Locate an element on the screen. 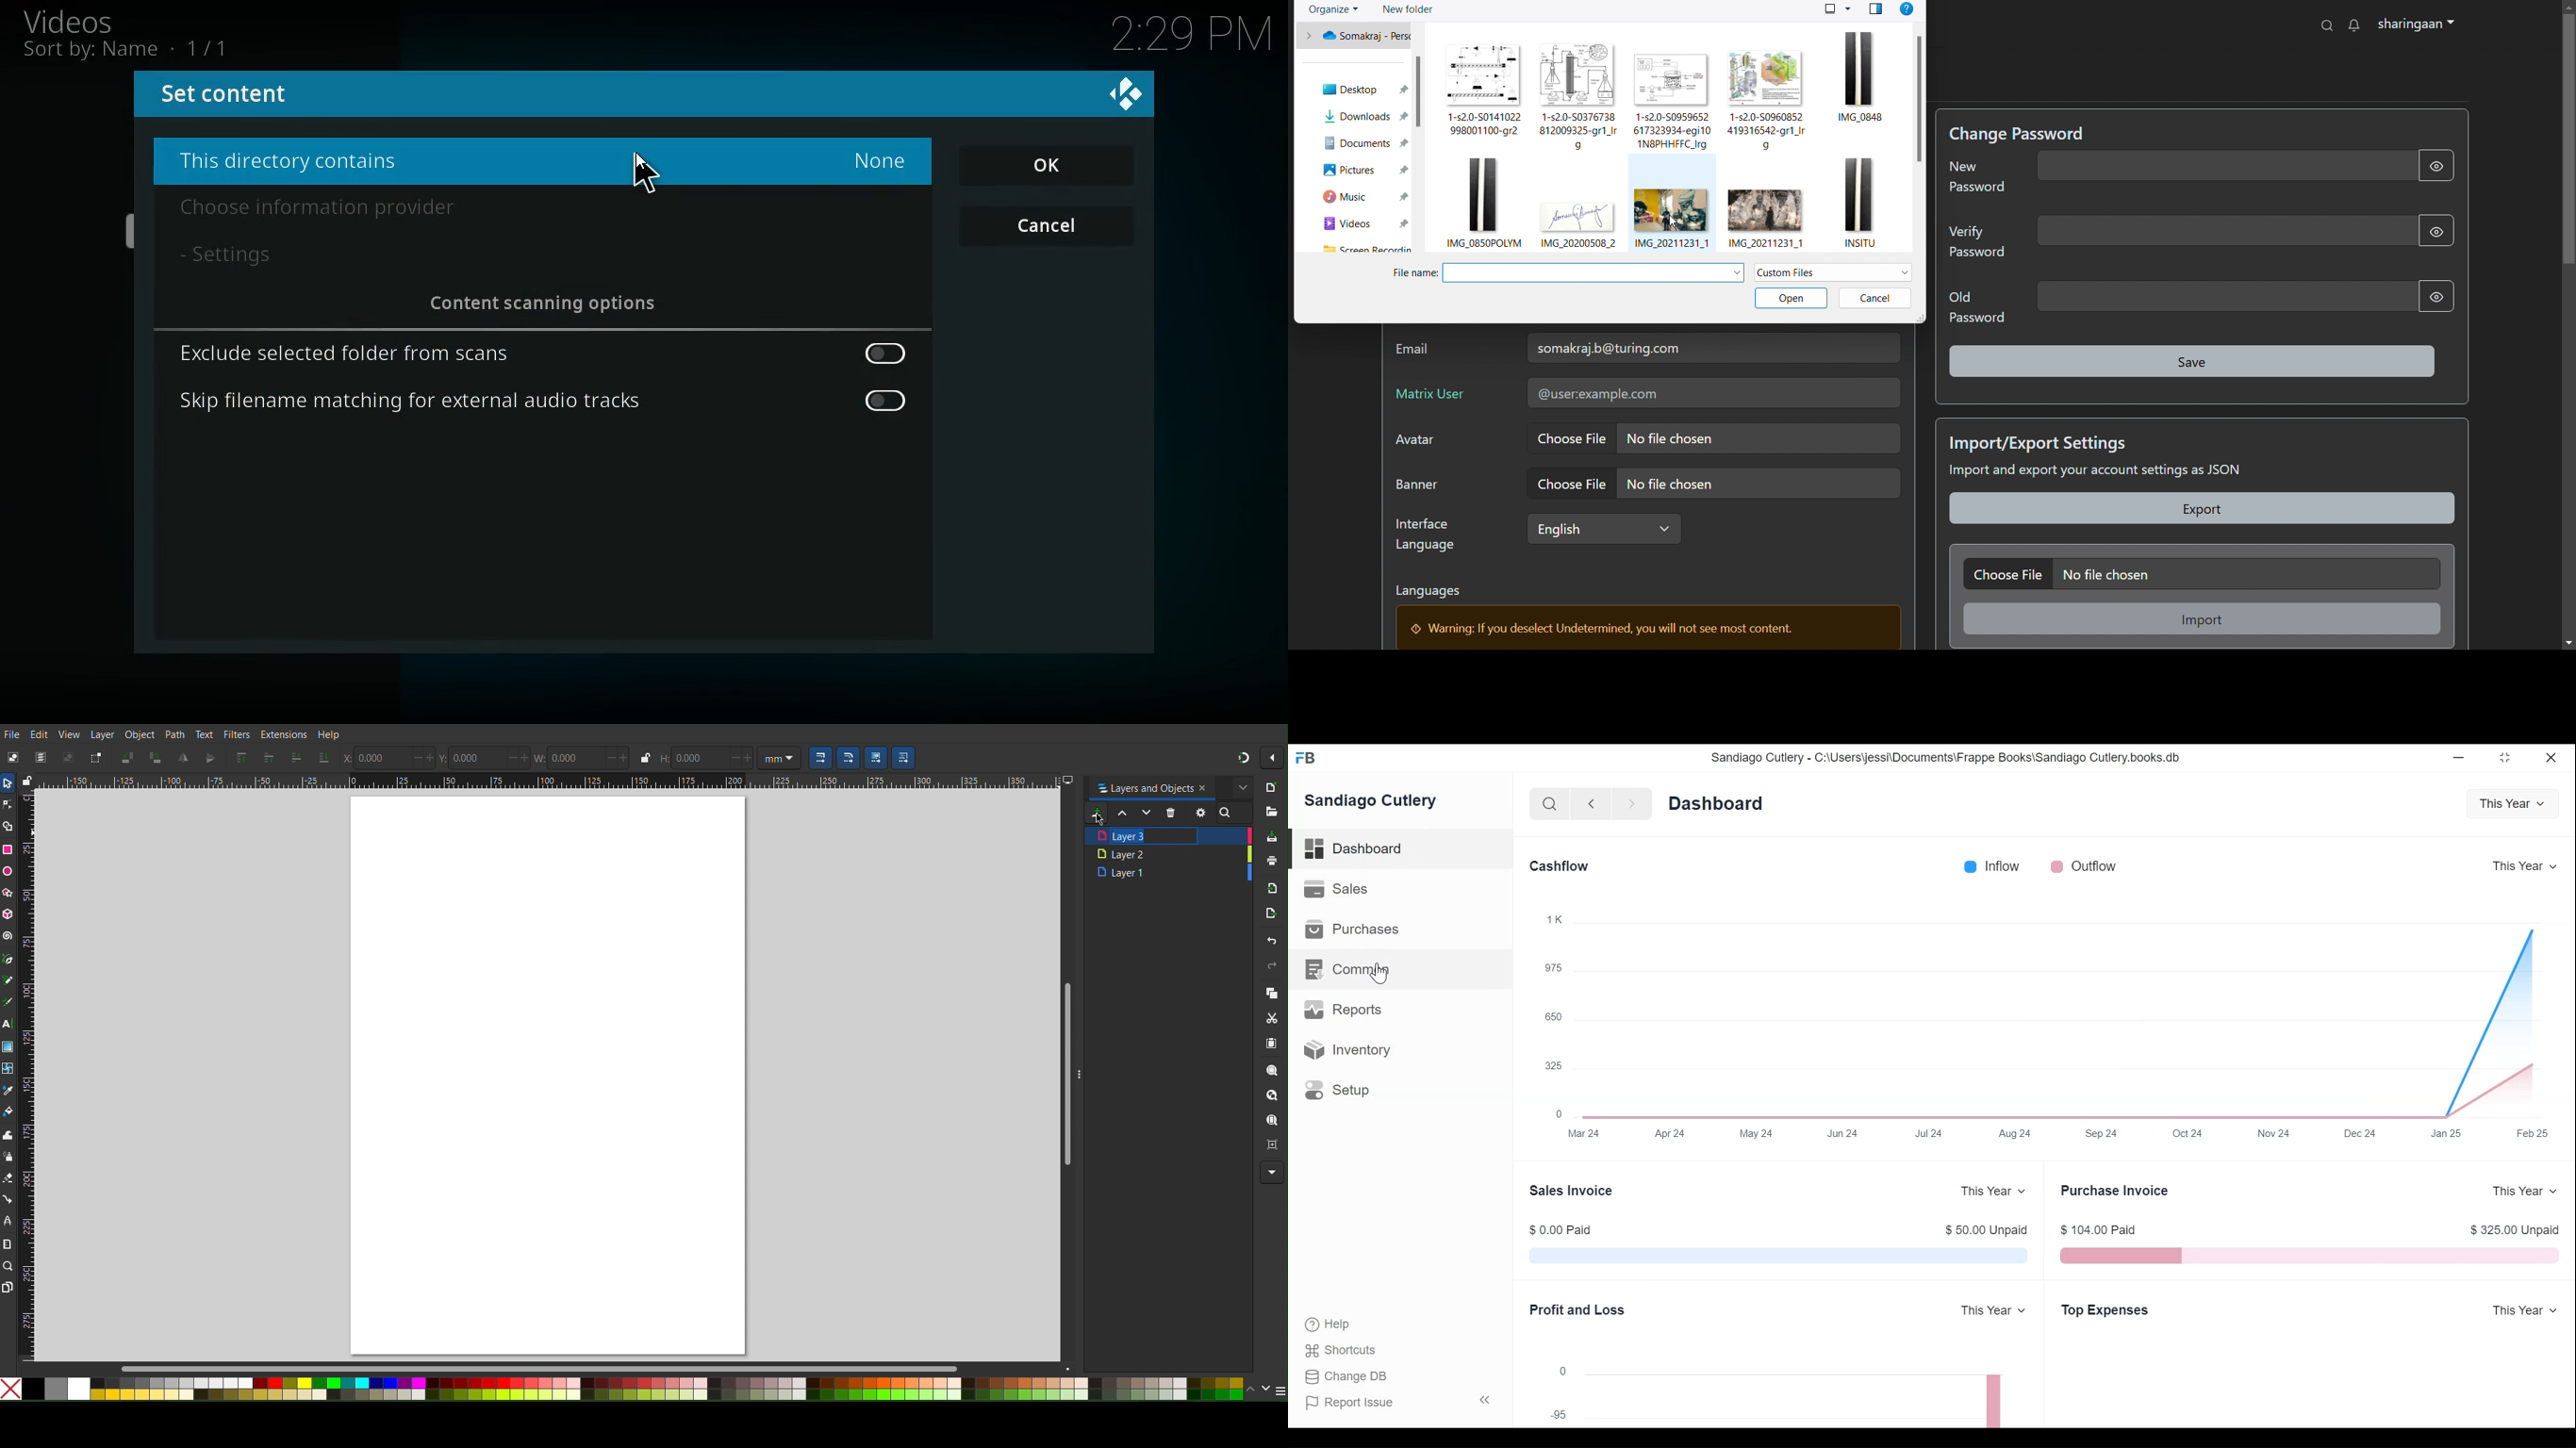 Image resolution: width=2576 pixels, height=1456 pixels. Shape Builder Tool is located at coordinates (11, 826).